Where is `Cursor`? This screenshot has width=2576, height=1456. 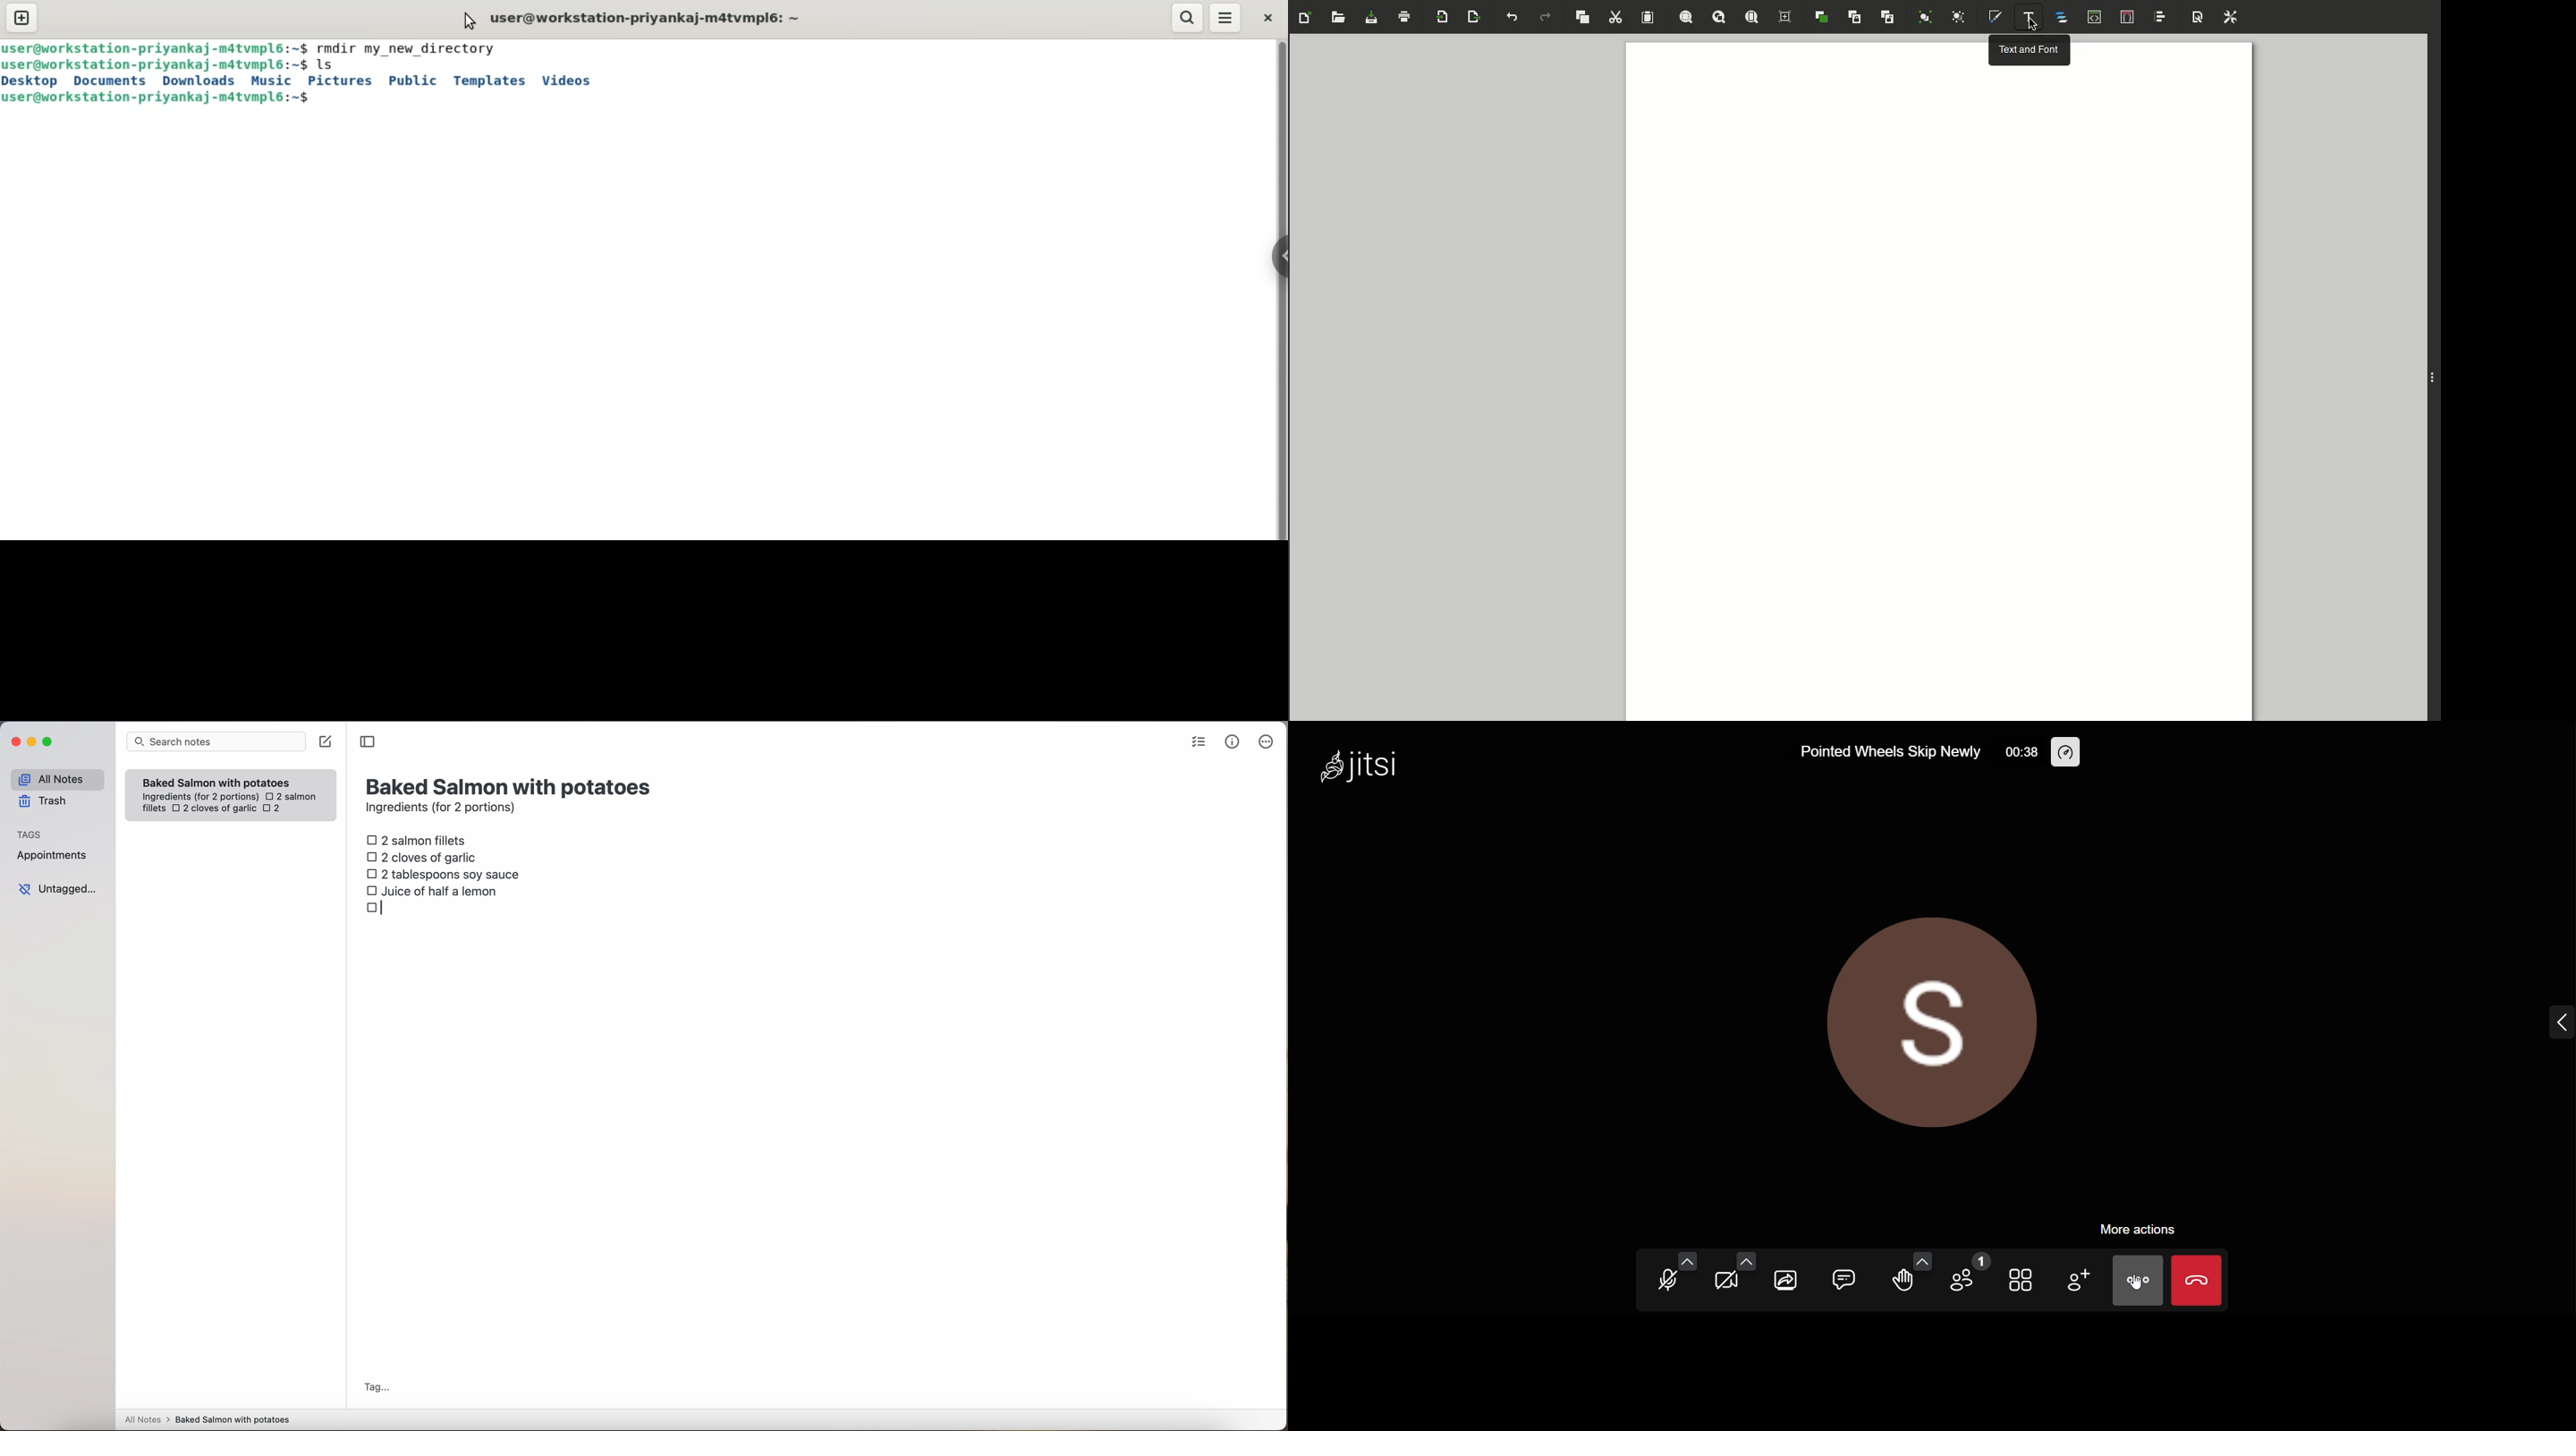 Cursor is located at coordinates (2031, 26).